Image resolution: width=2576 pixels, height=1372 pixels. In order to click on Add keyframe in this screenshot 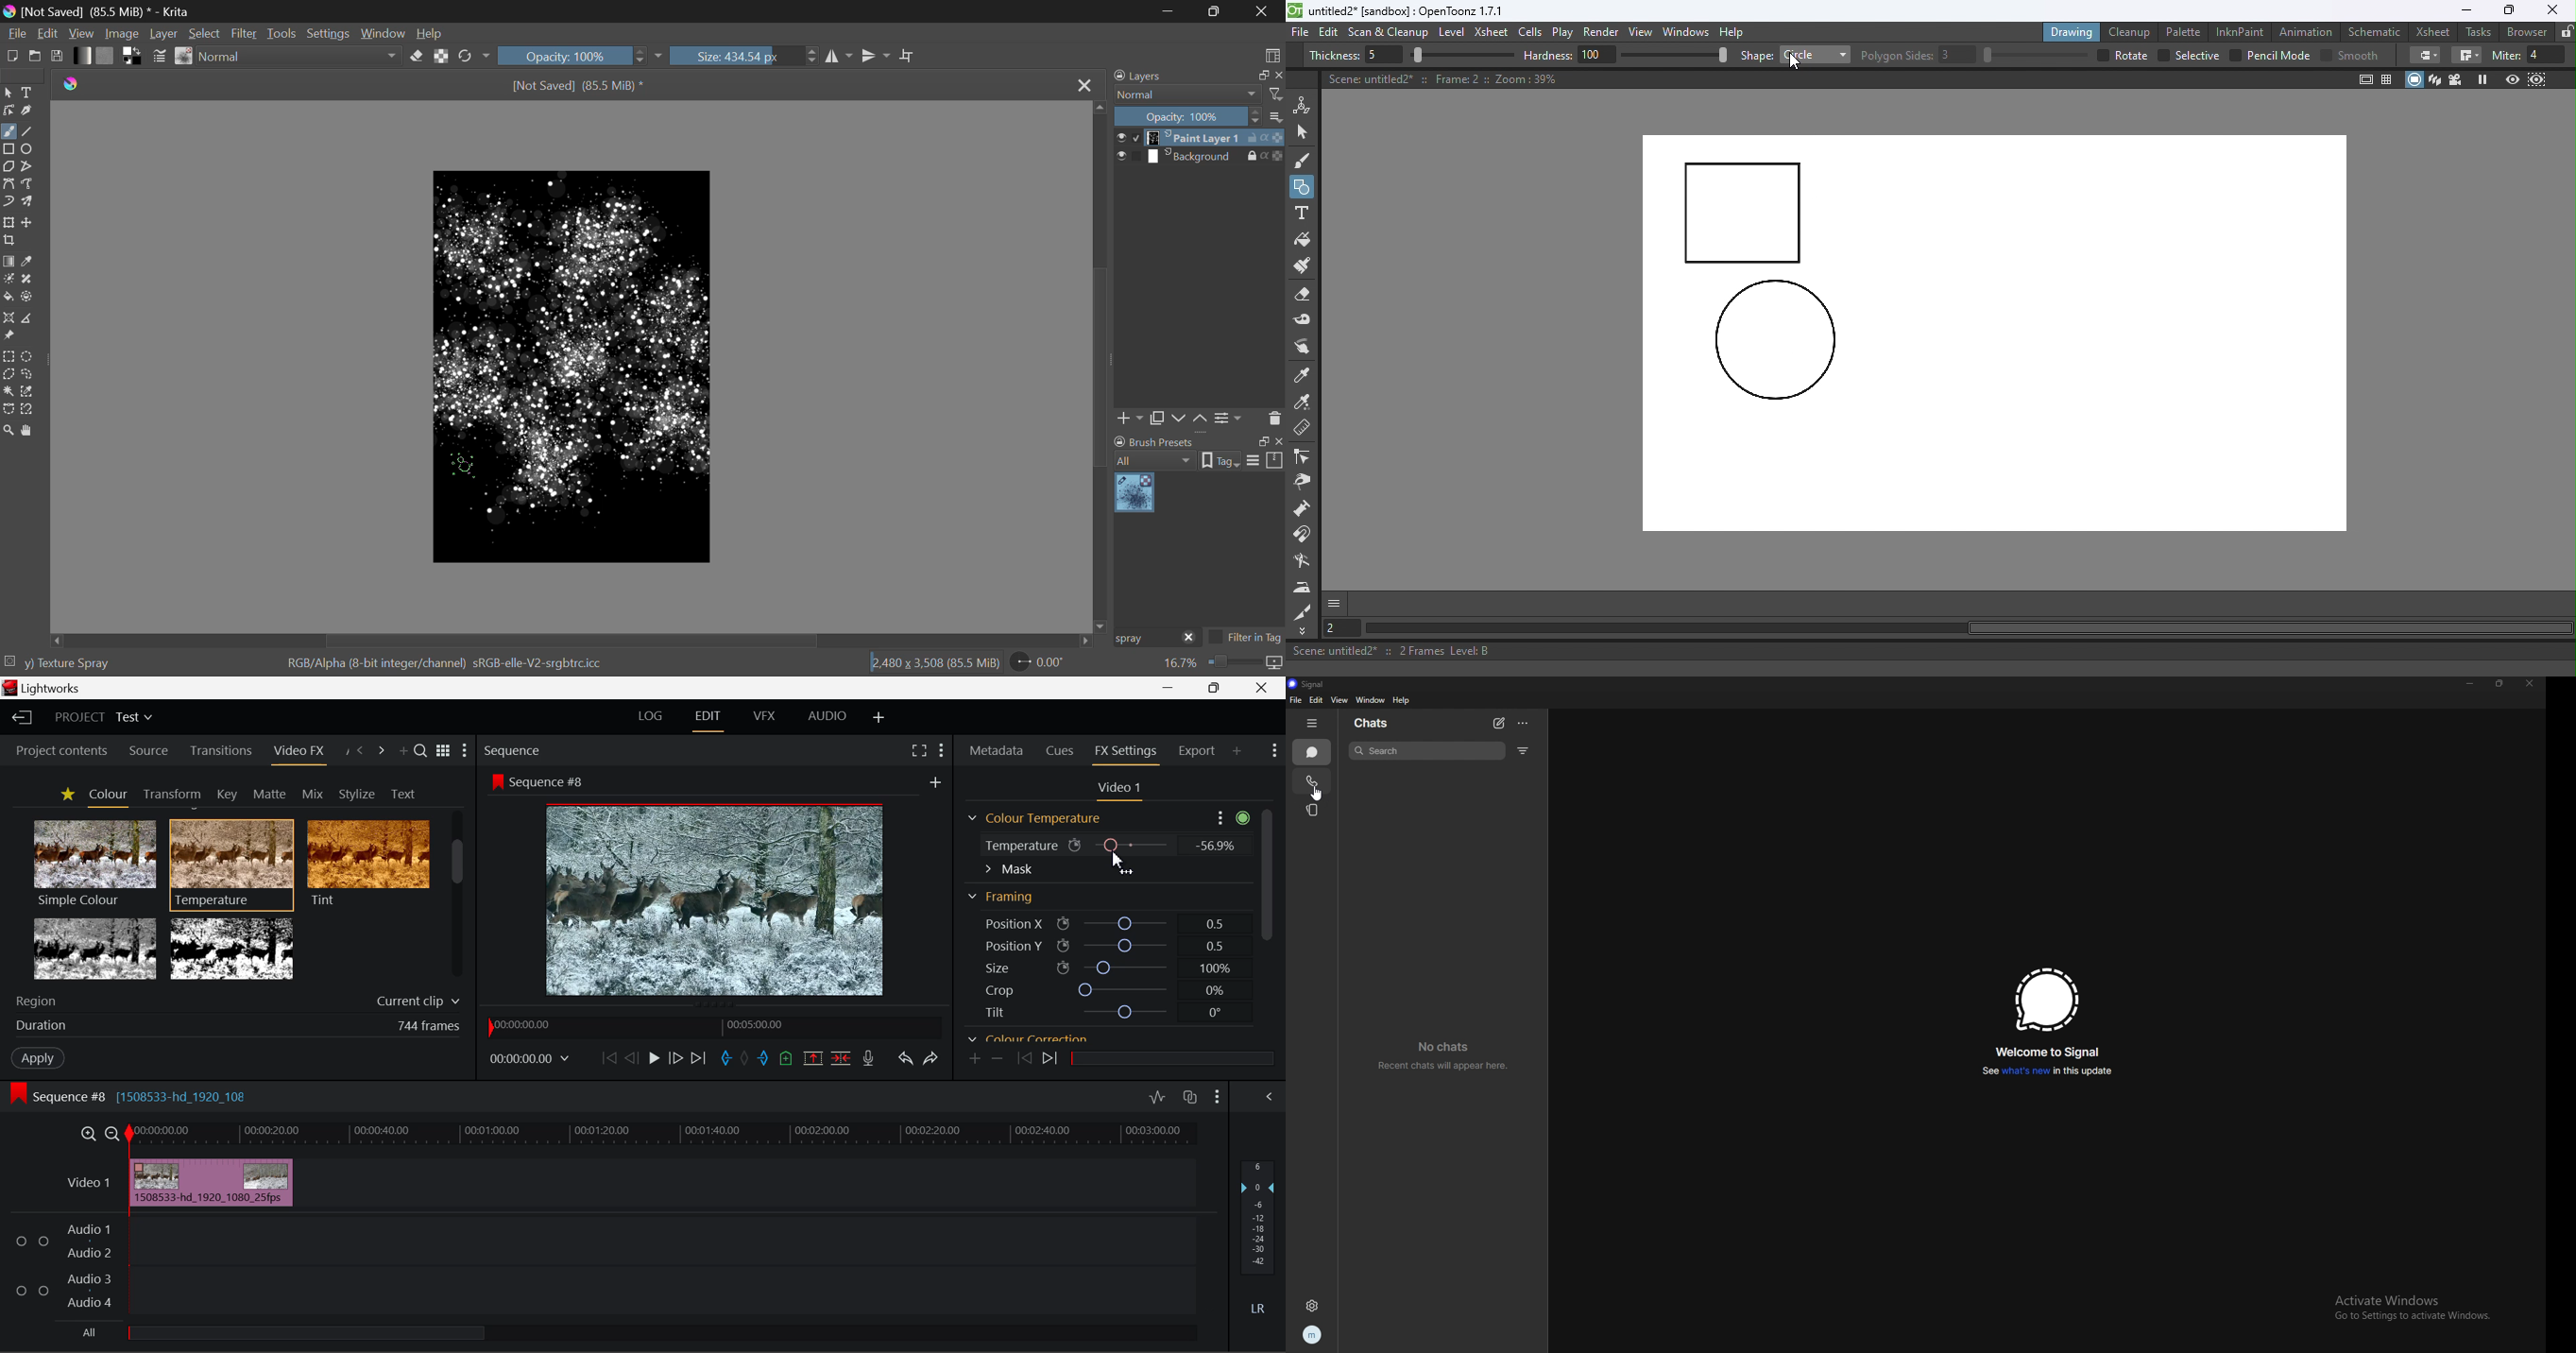, I will do `click(976, 1059)`.